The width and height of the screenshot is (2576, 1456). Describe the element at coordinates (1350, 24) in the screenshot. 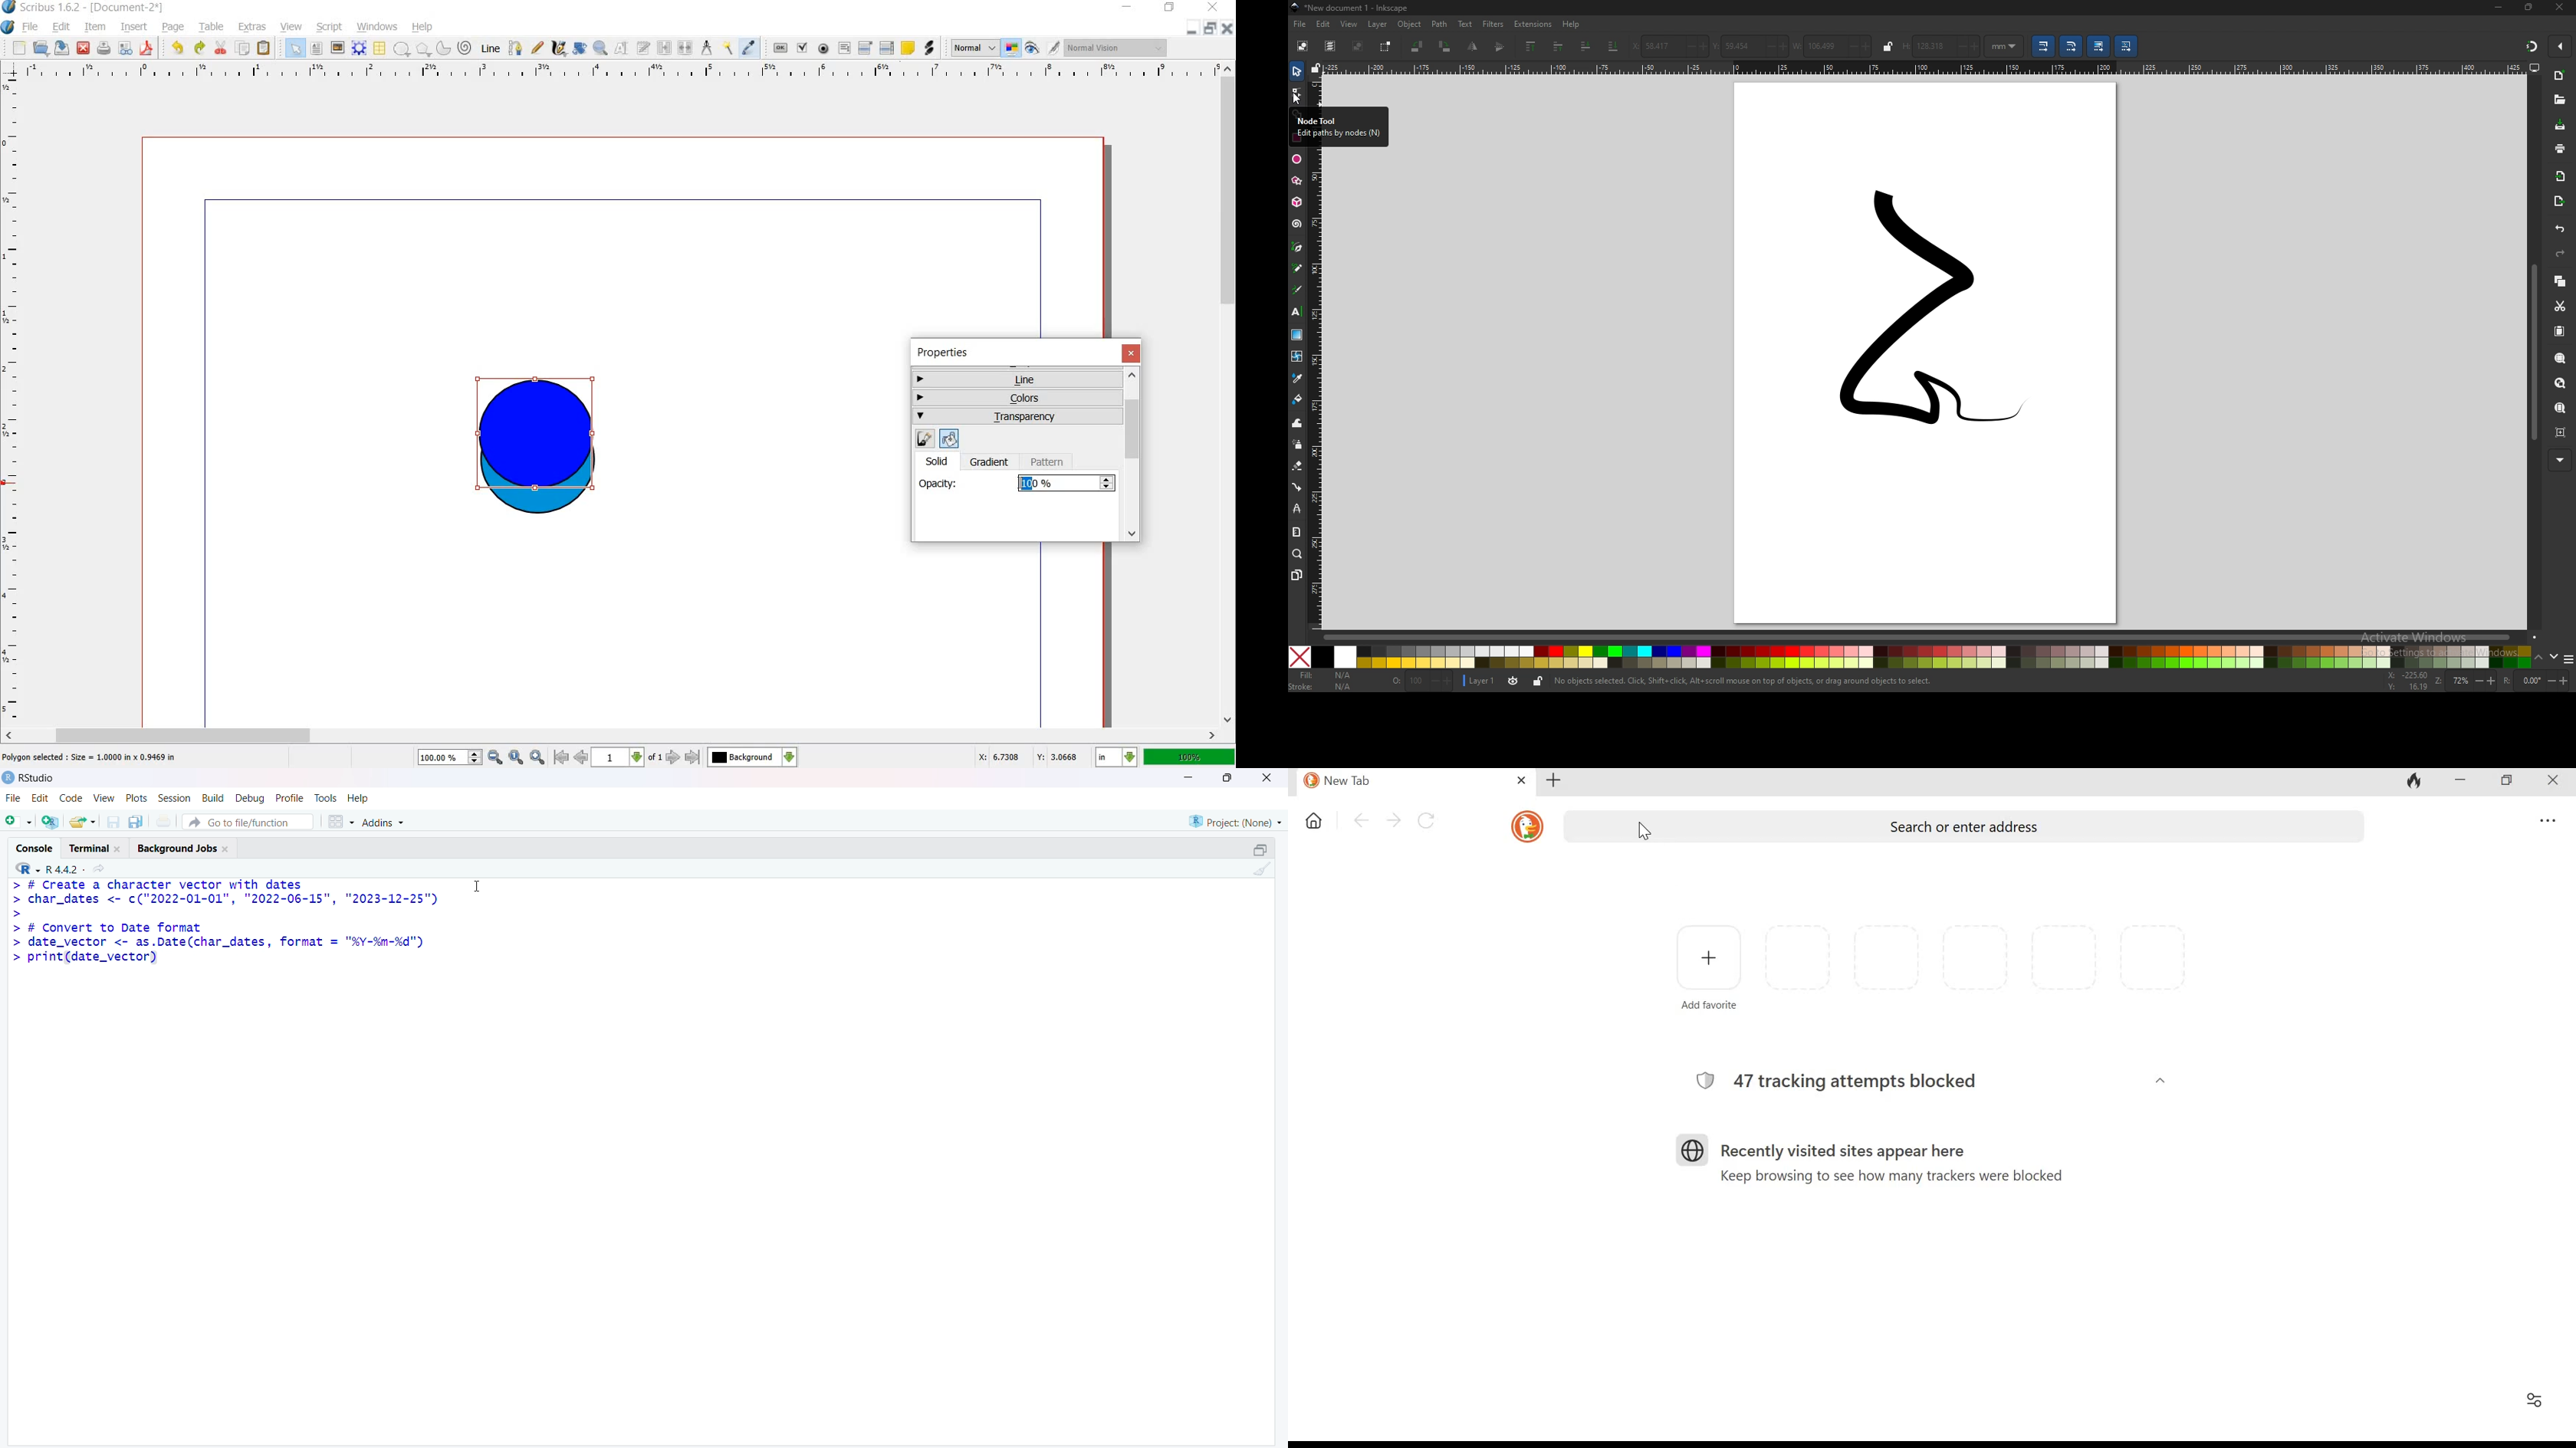

I see `view` at that location.